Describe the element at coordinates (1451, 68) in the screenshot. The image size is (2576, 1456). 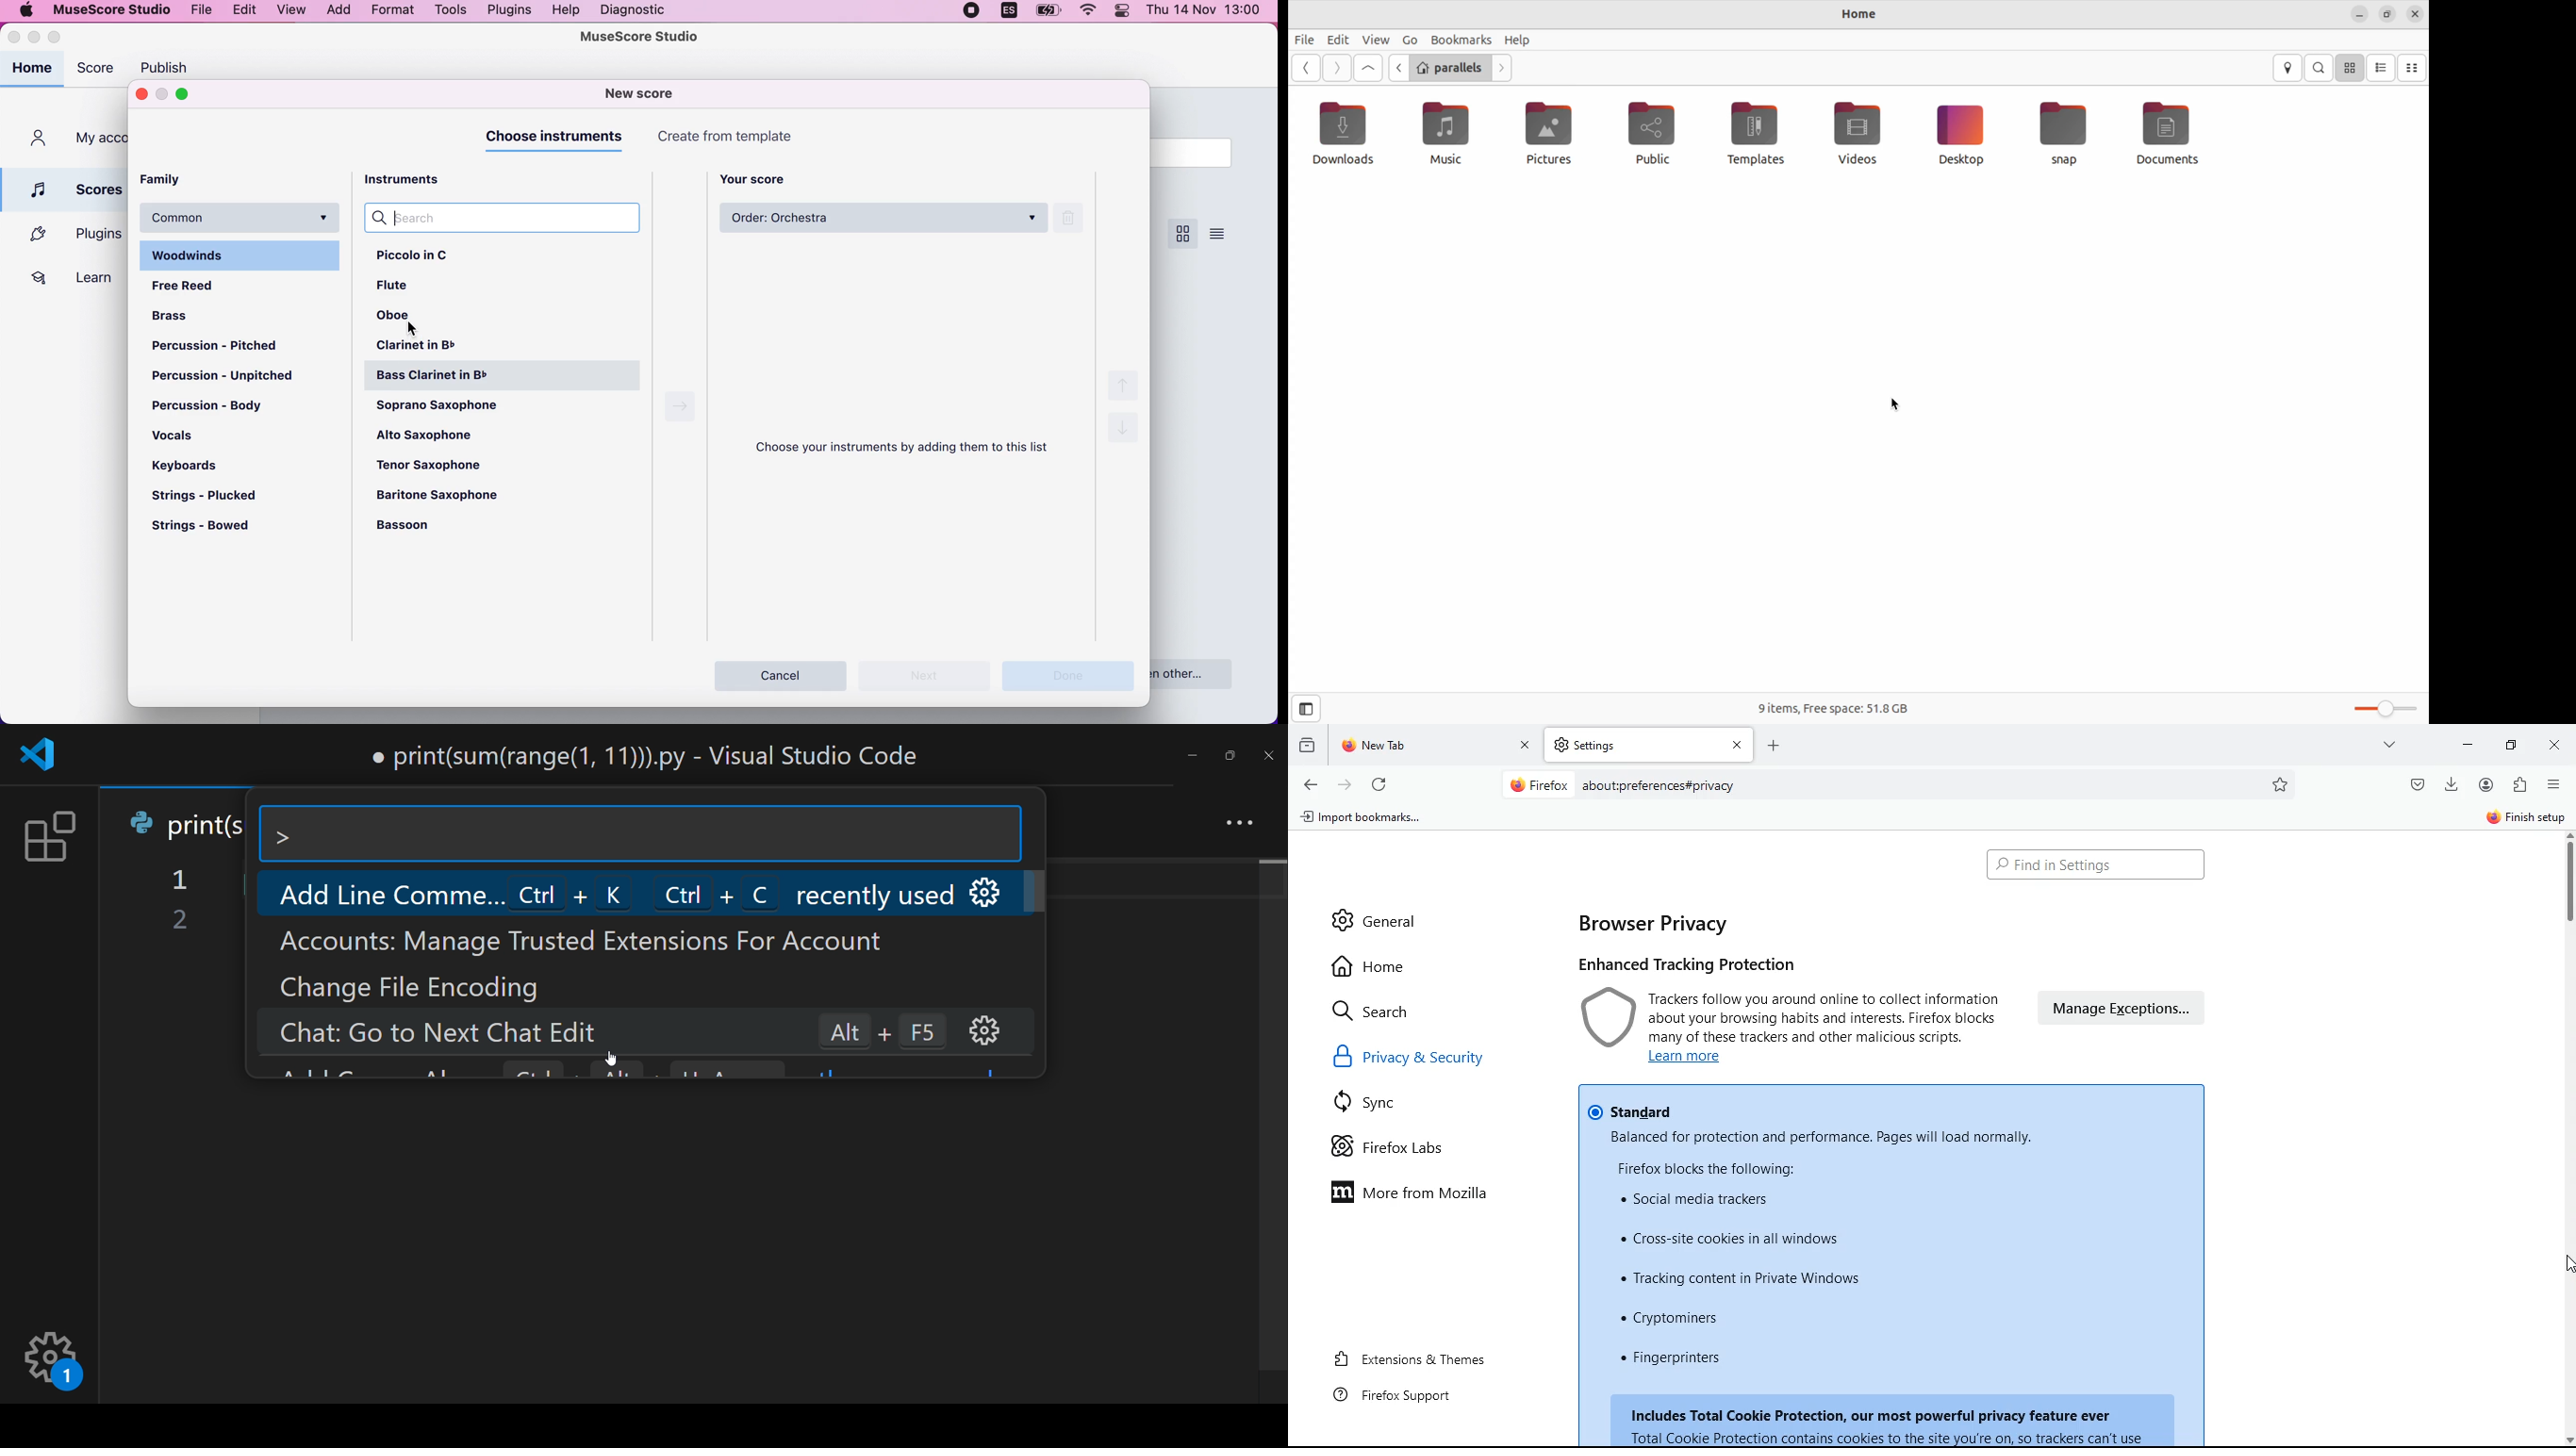
I see `parallels` at that location.